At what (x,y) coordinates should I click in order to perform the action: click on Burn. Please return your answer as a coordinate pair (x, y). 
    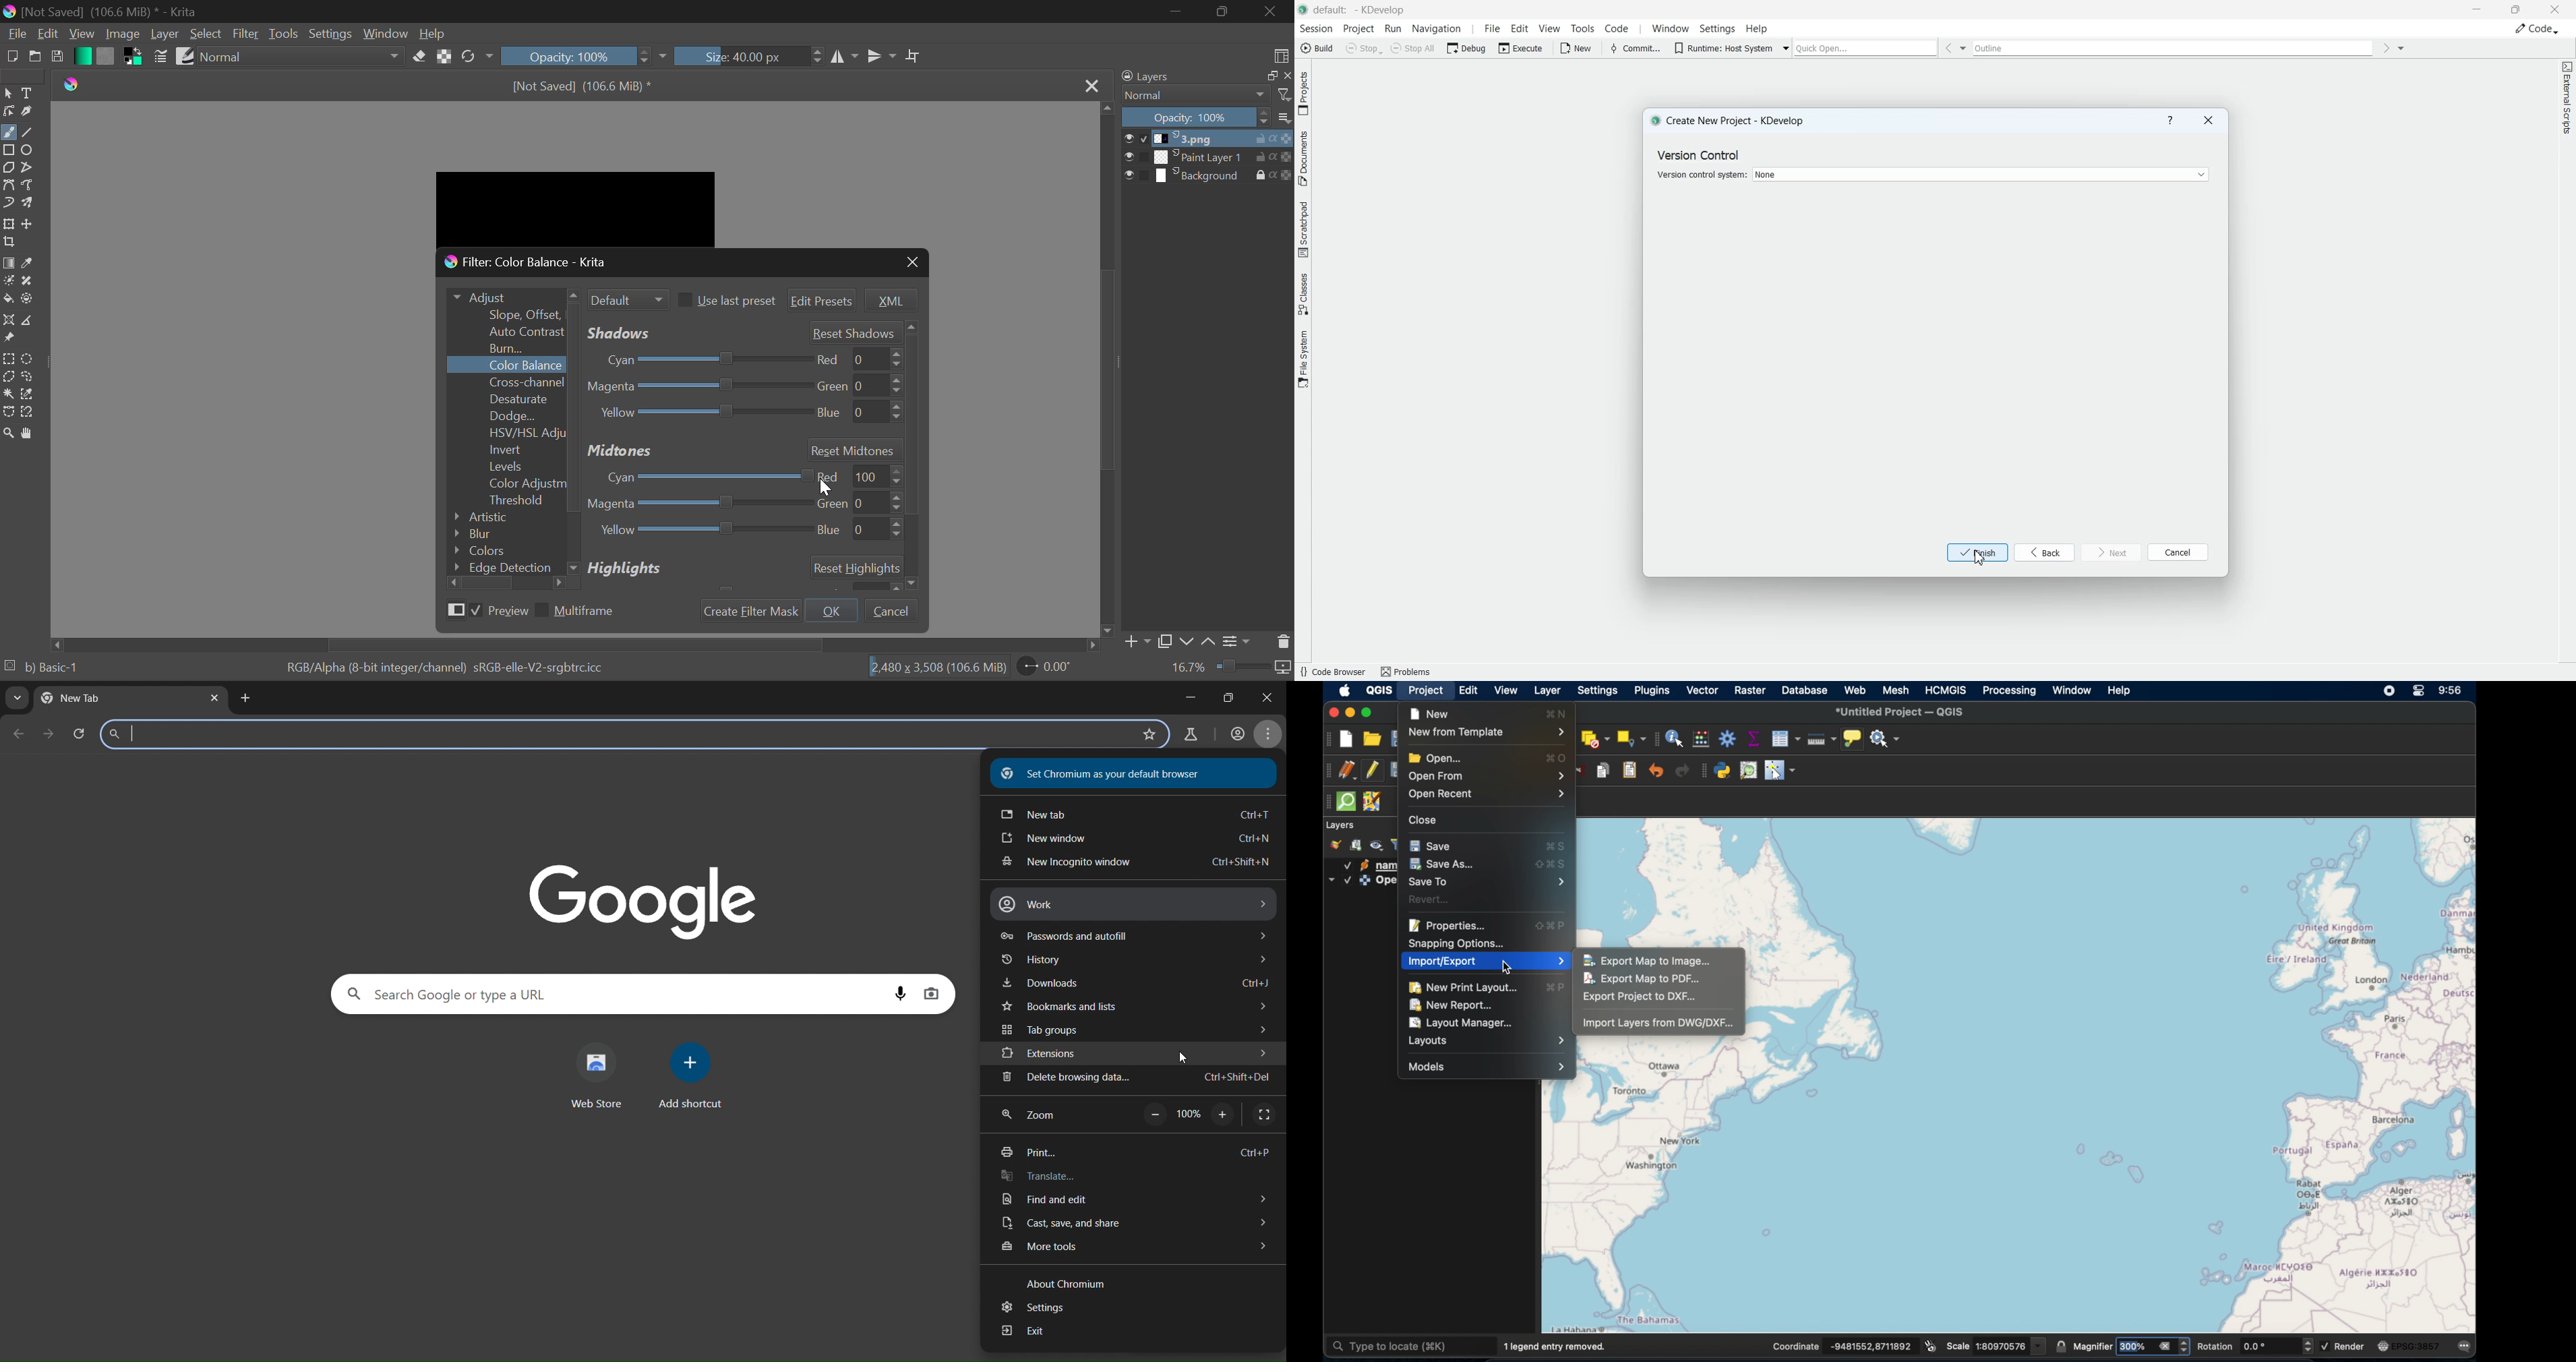
    Looking at the image, I should click on (508, 347).